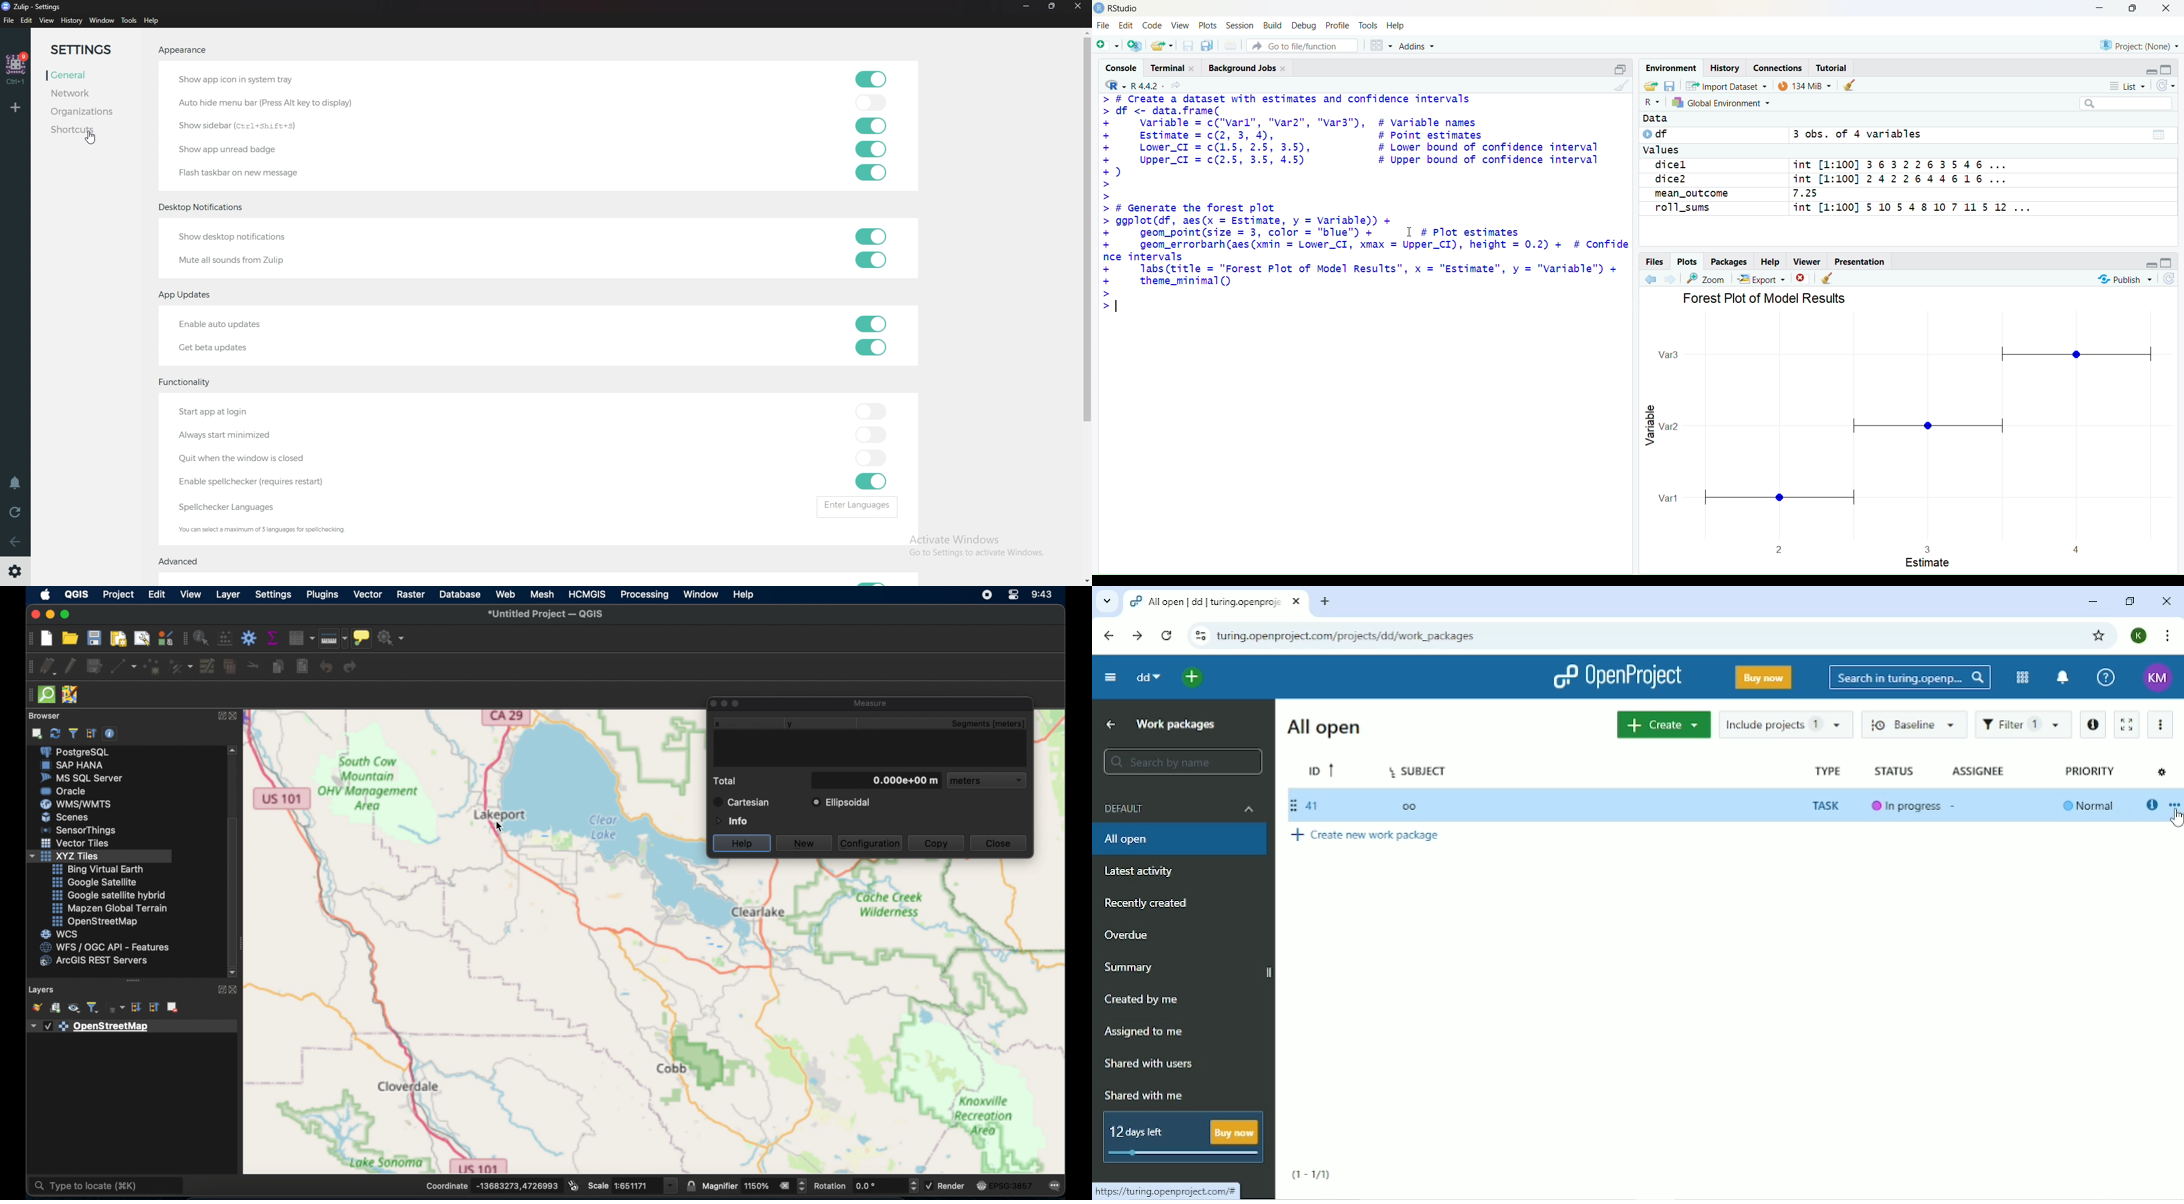 The width and height of the screenshot is (2184, 1204). I want to click on Console, so click(1122, 67).